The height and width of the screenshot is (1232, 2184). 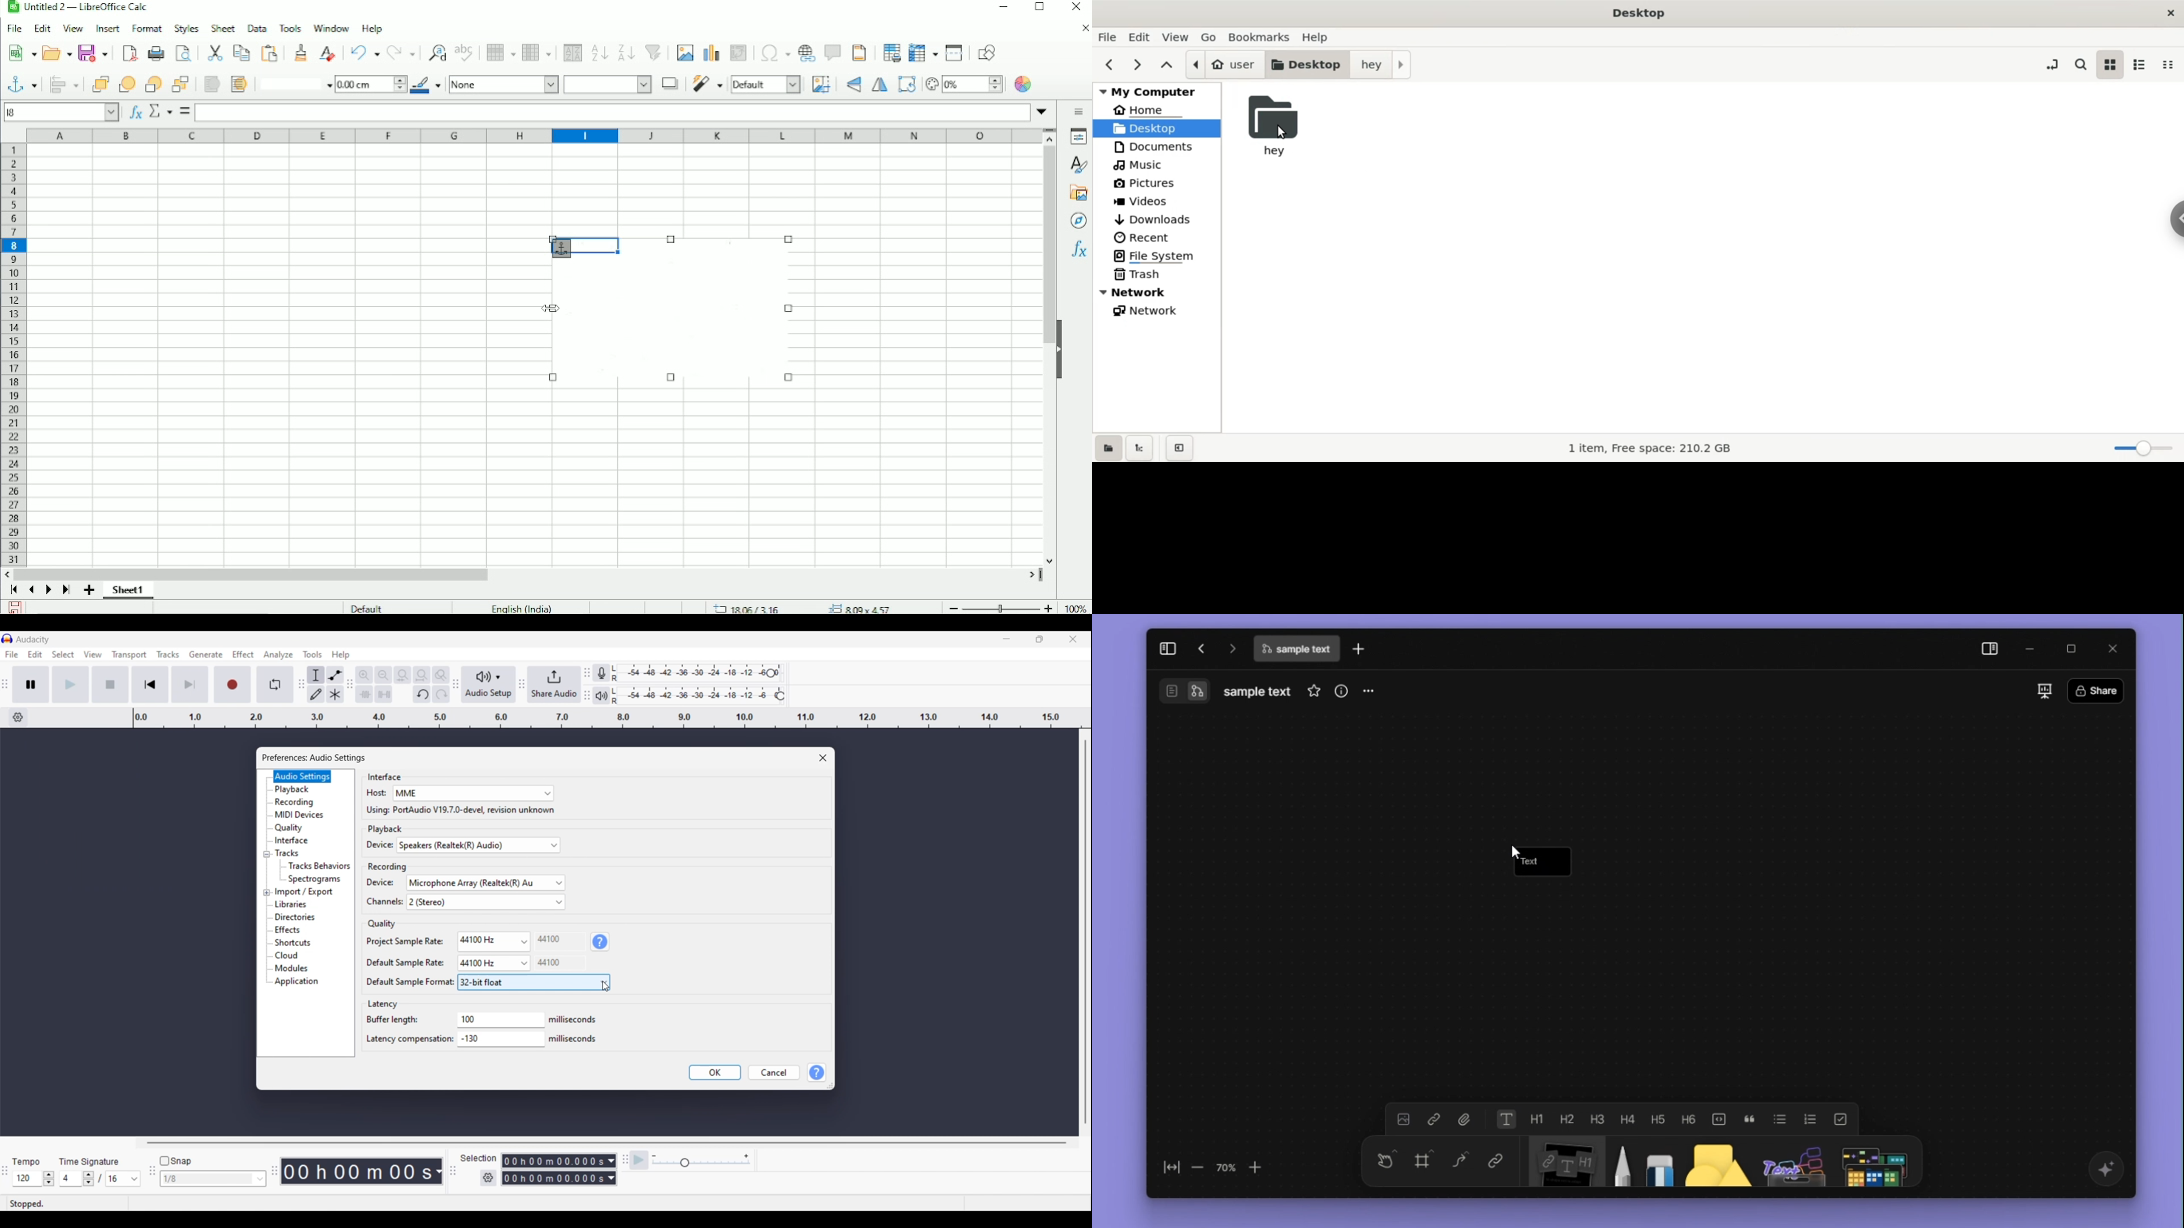 What do you see at coordinates (313, 654) in the screenshot?
I see `Tools menu` at bounding box center [313, 654].